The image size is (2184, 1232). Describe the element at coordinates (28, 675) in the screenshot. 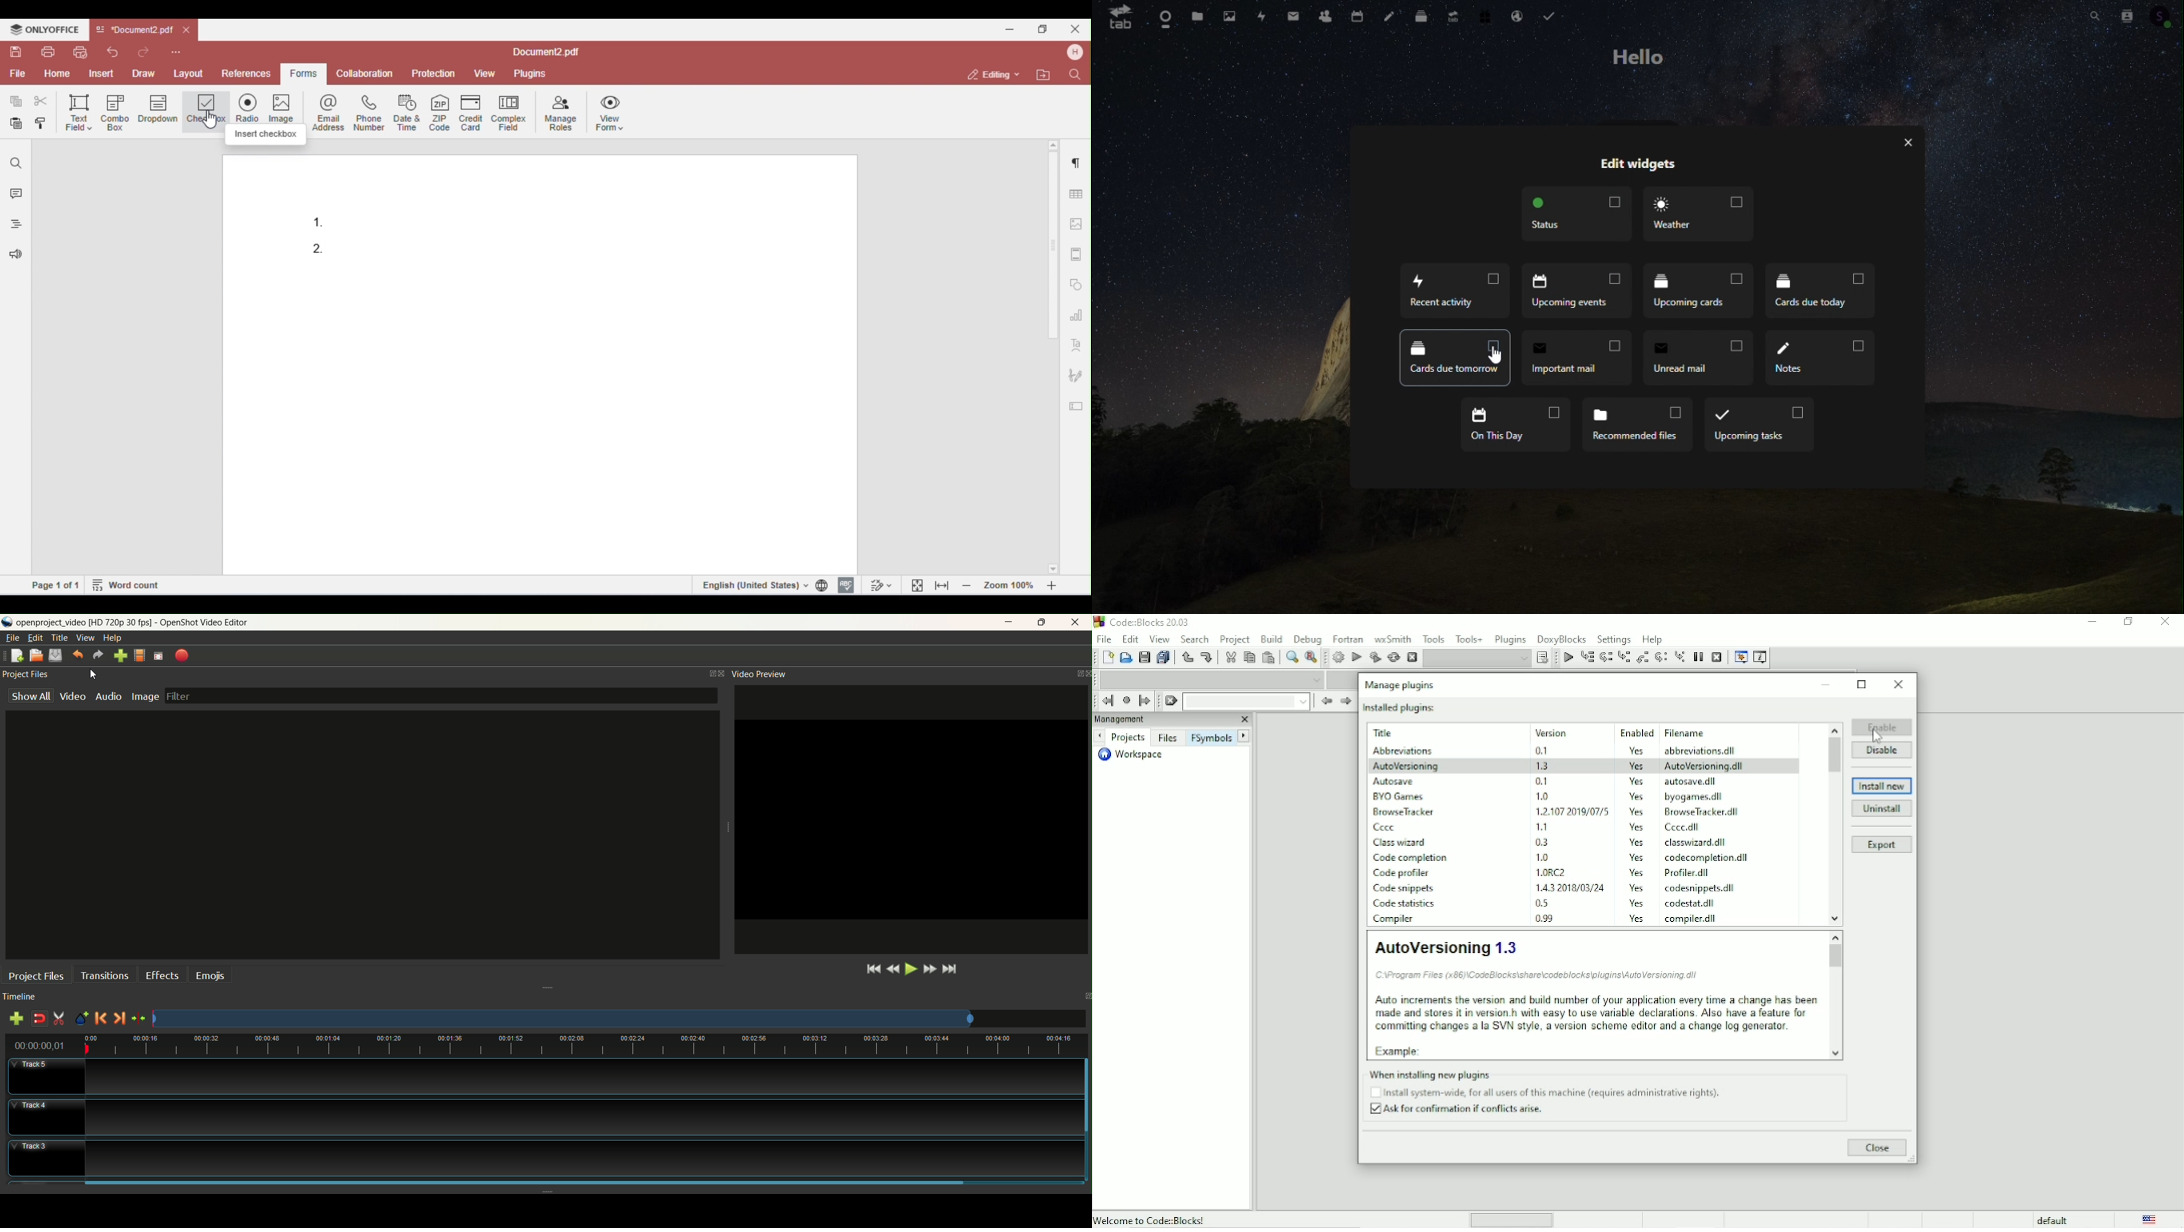

I see `project files` at that location.